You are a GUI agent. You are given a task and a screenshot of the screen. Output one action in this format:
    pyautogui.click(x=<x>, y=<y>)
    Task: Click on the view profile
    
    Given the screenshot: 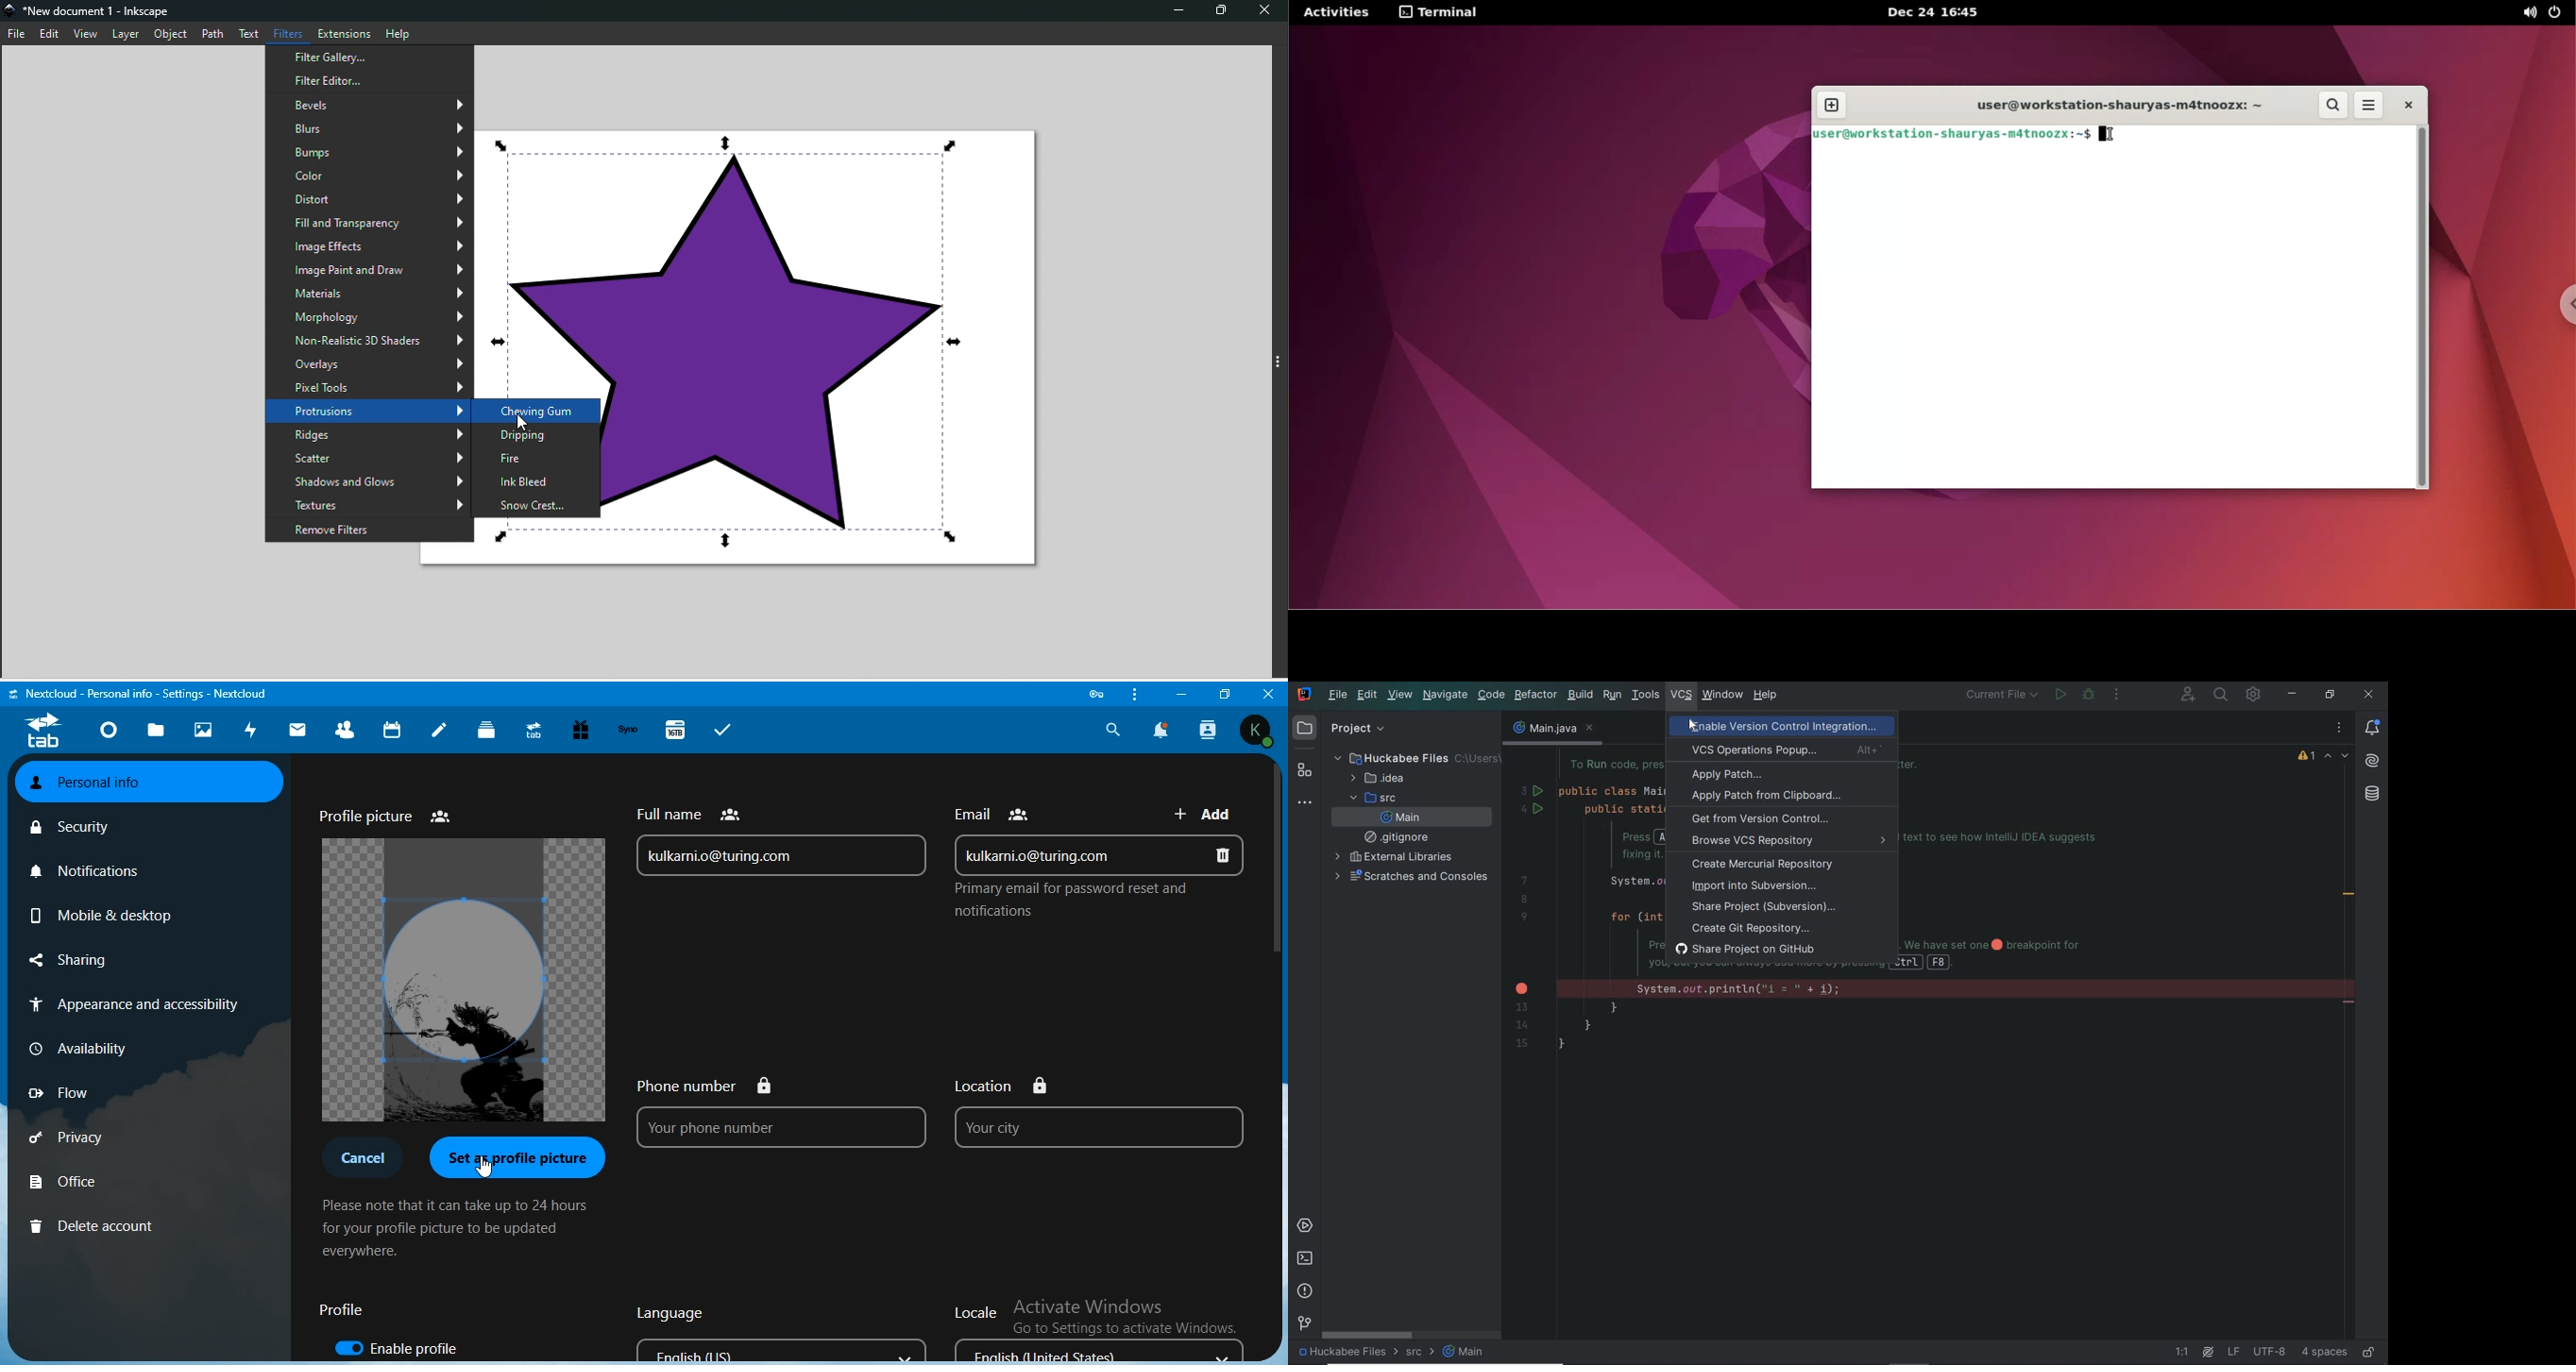 What is the action you would take?
    pyautogui.click(x=1257, y=731)
    